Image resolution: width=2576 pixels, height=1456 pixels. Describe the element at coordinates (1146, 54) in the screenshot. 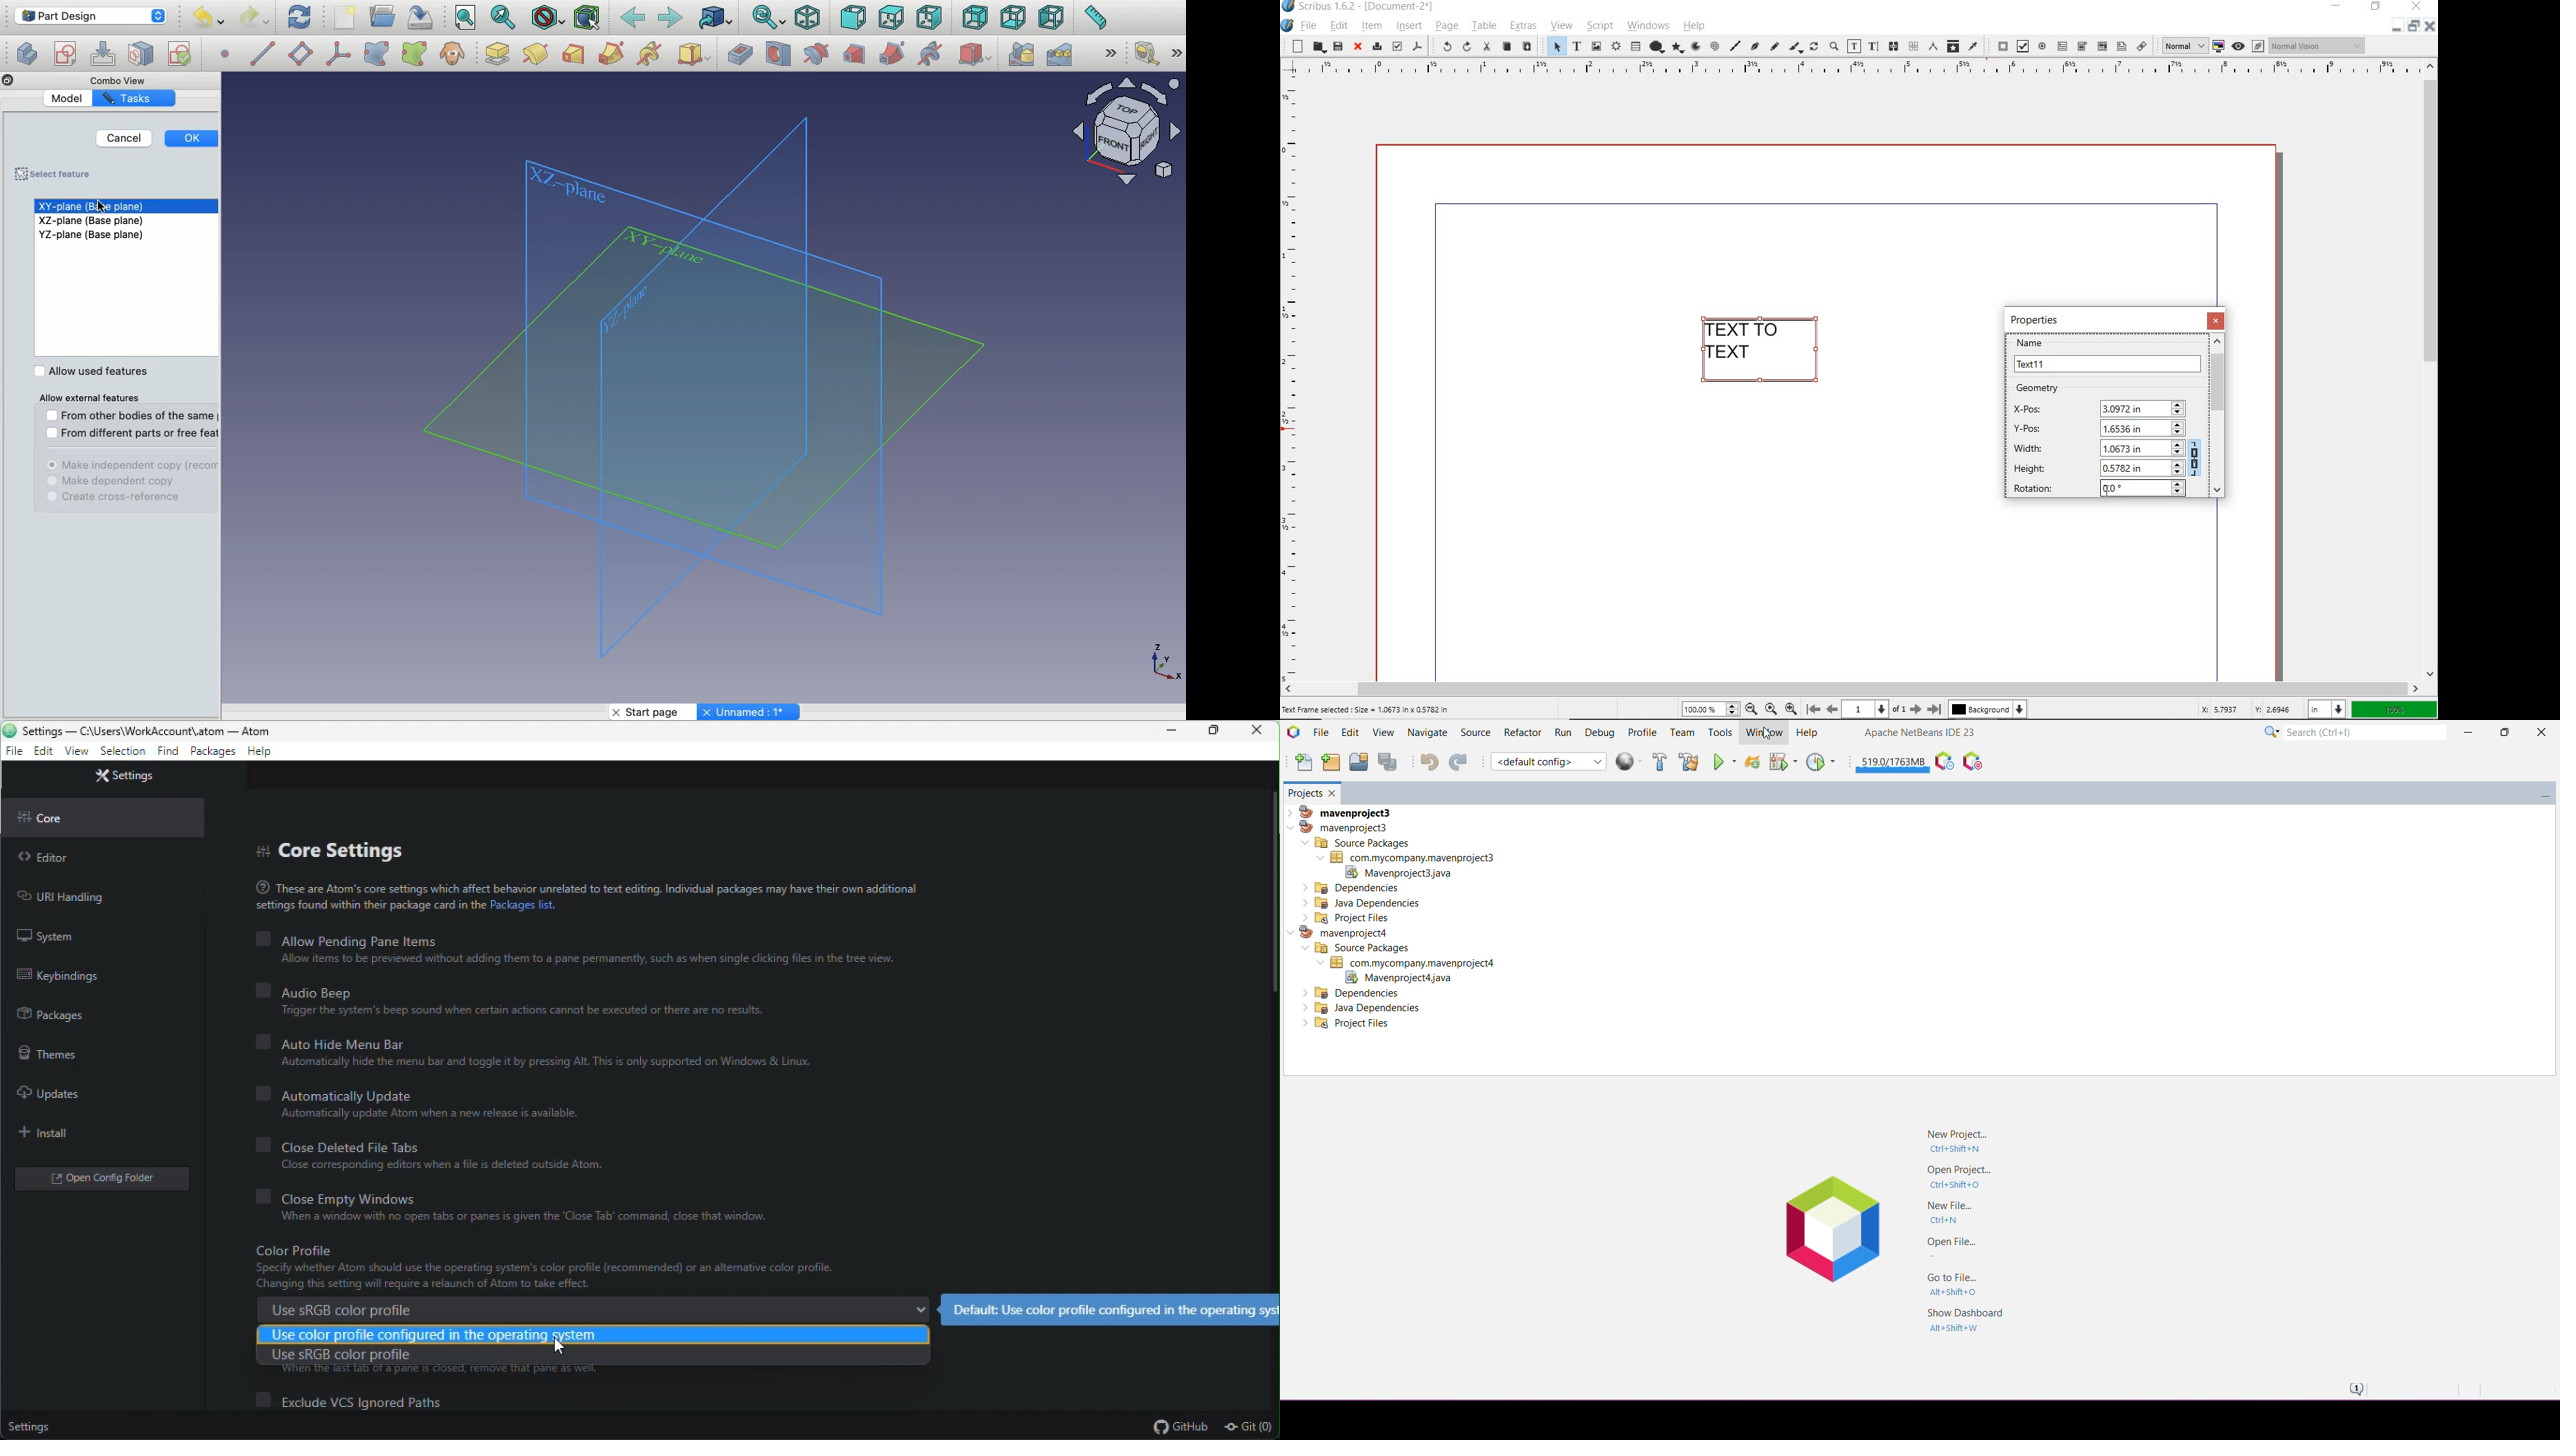

I see `Measure linear` at that location.